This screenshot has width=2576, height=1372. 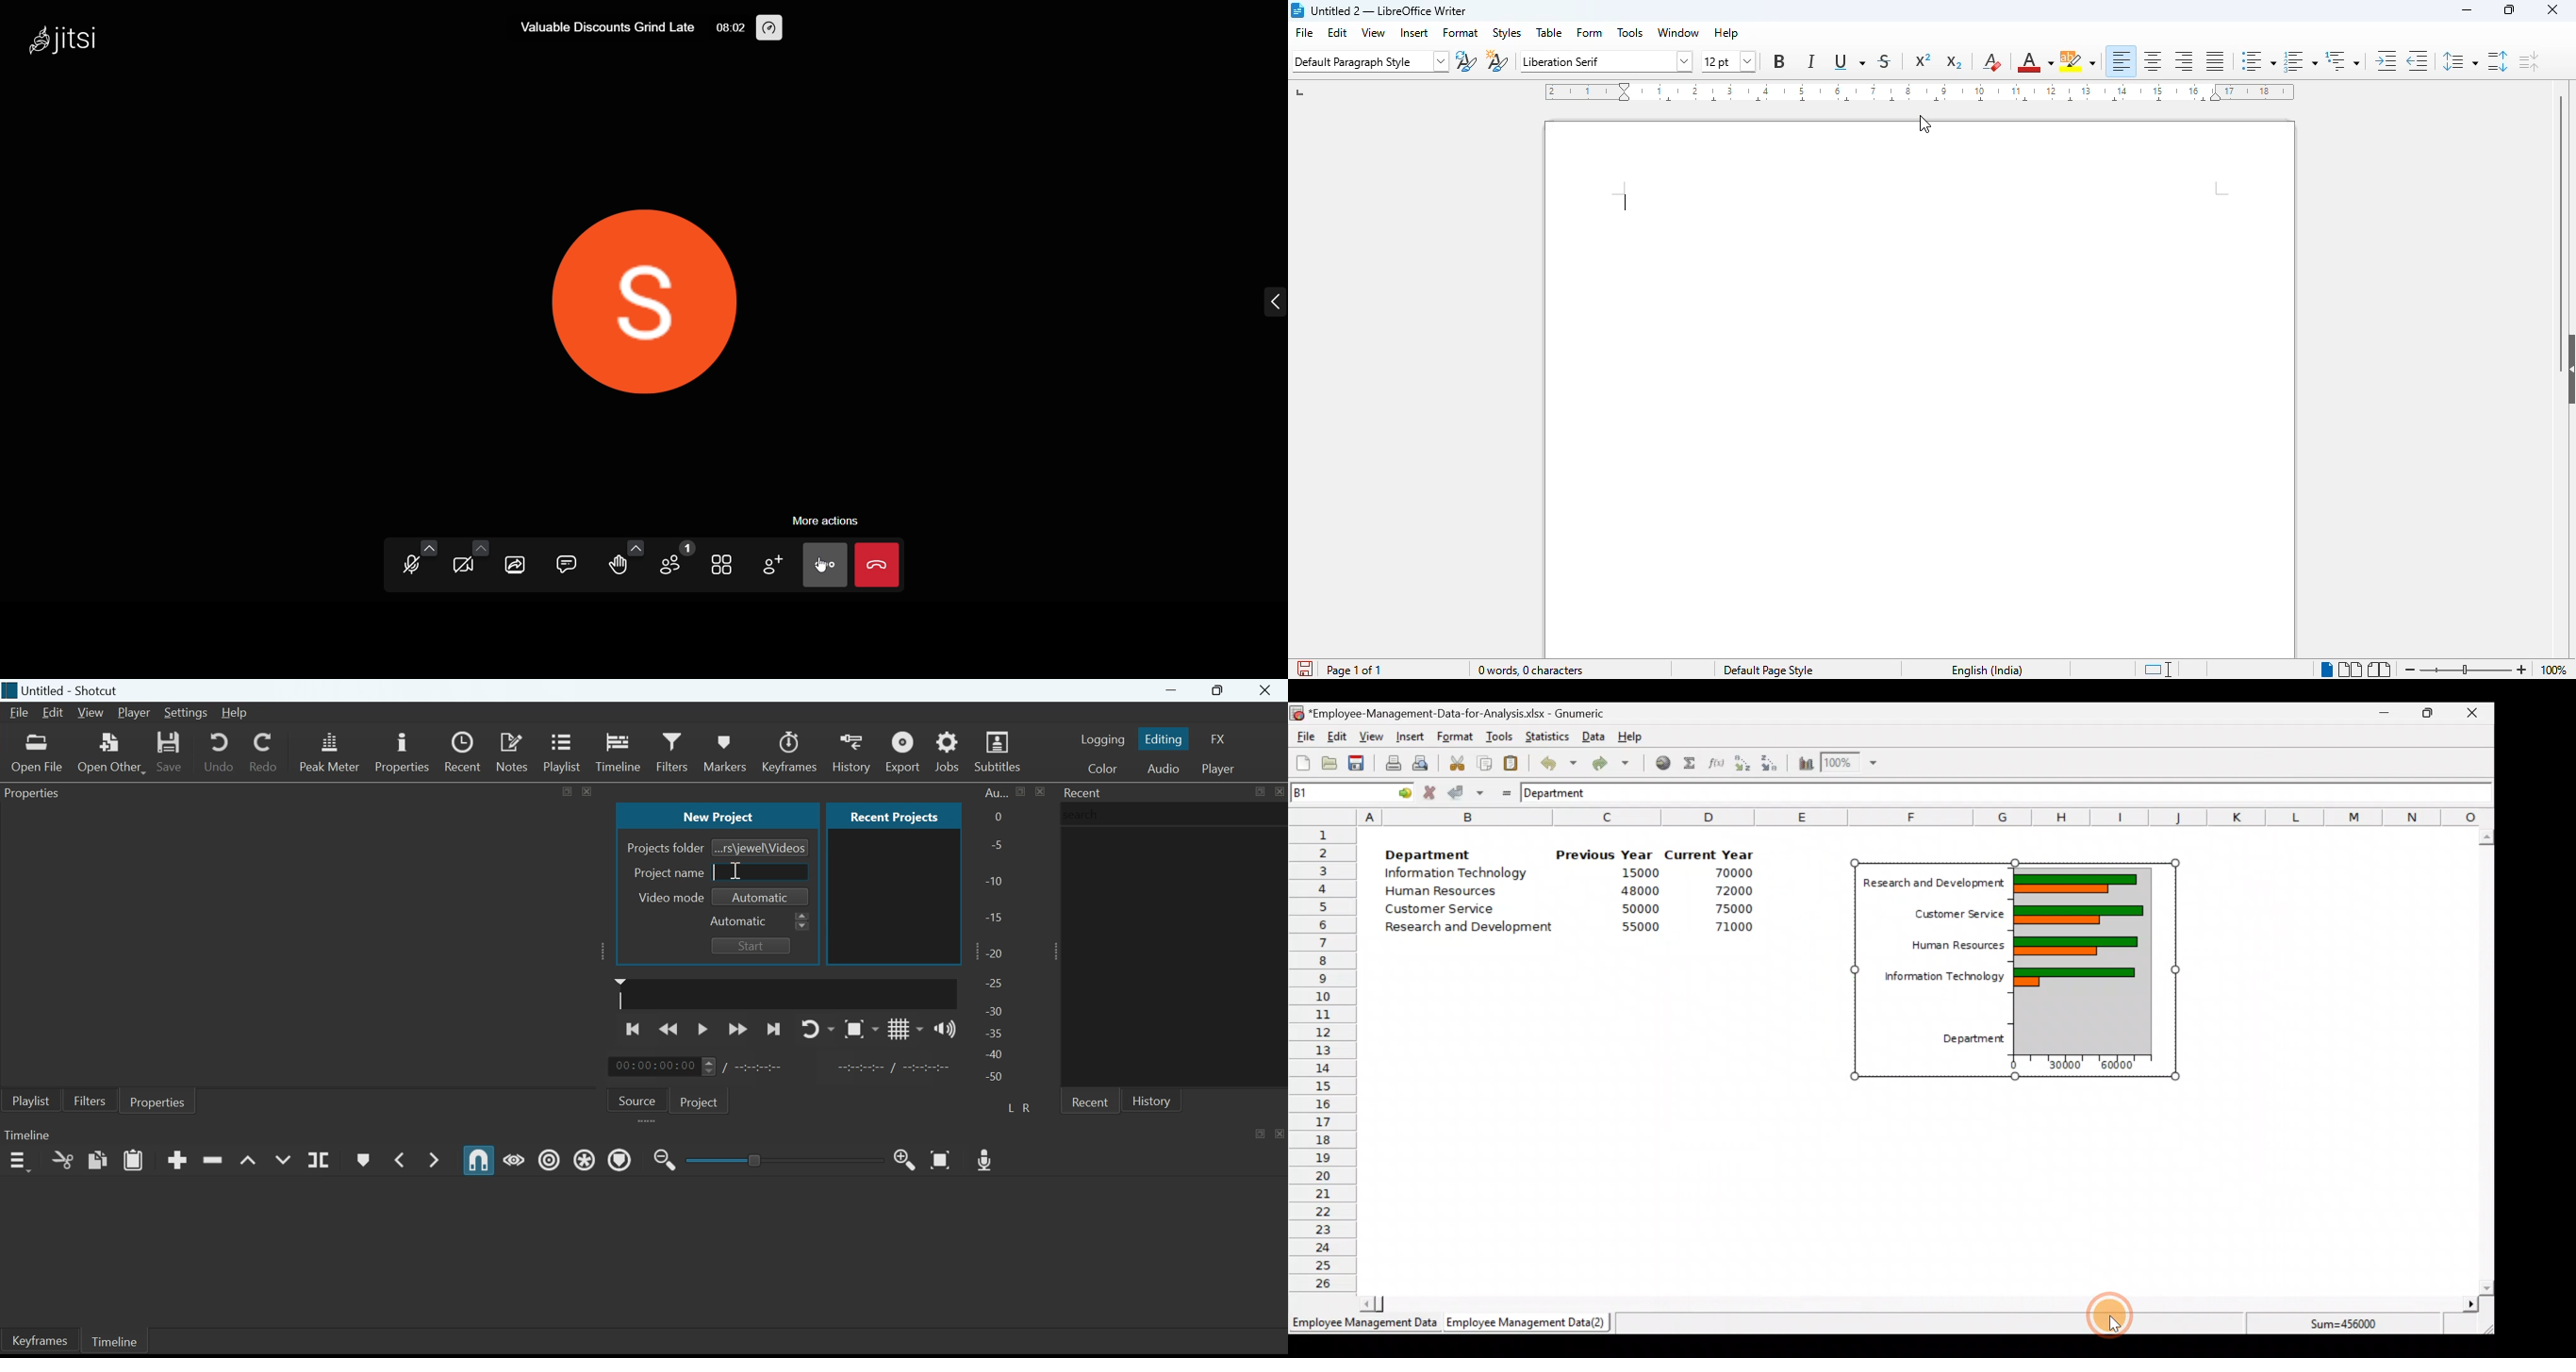 What do you see at coordinates (1090, 1101) in the screenshot?
I see `Recent` at bounding box center [1090, 1101].